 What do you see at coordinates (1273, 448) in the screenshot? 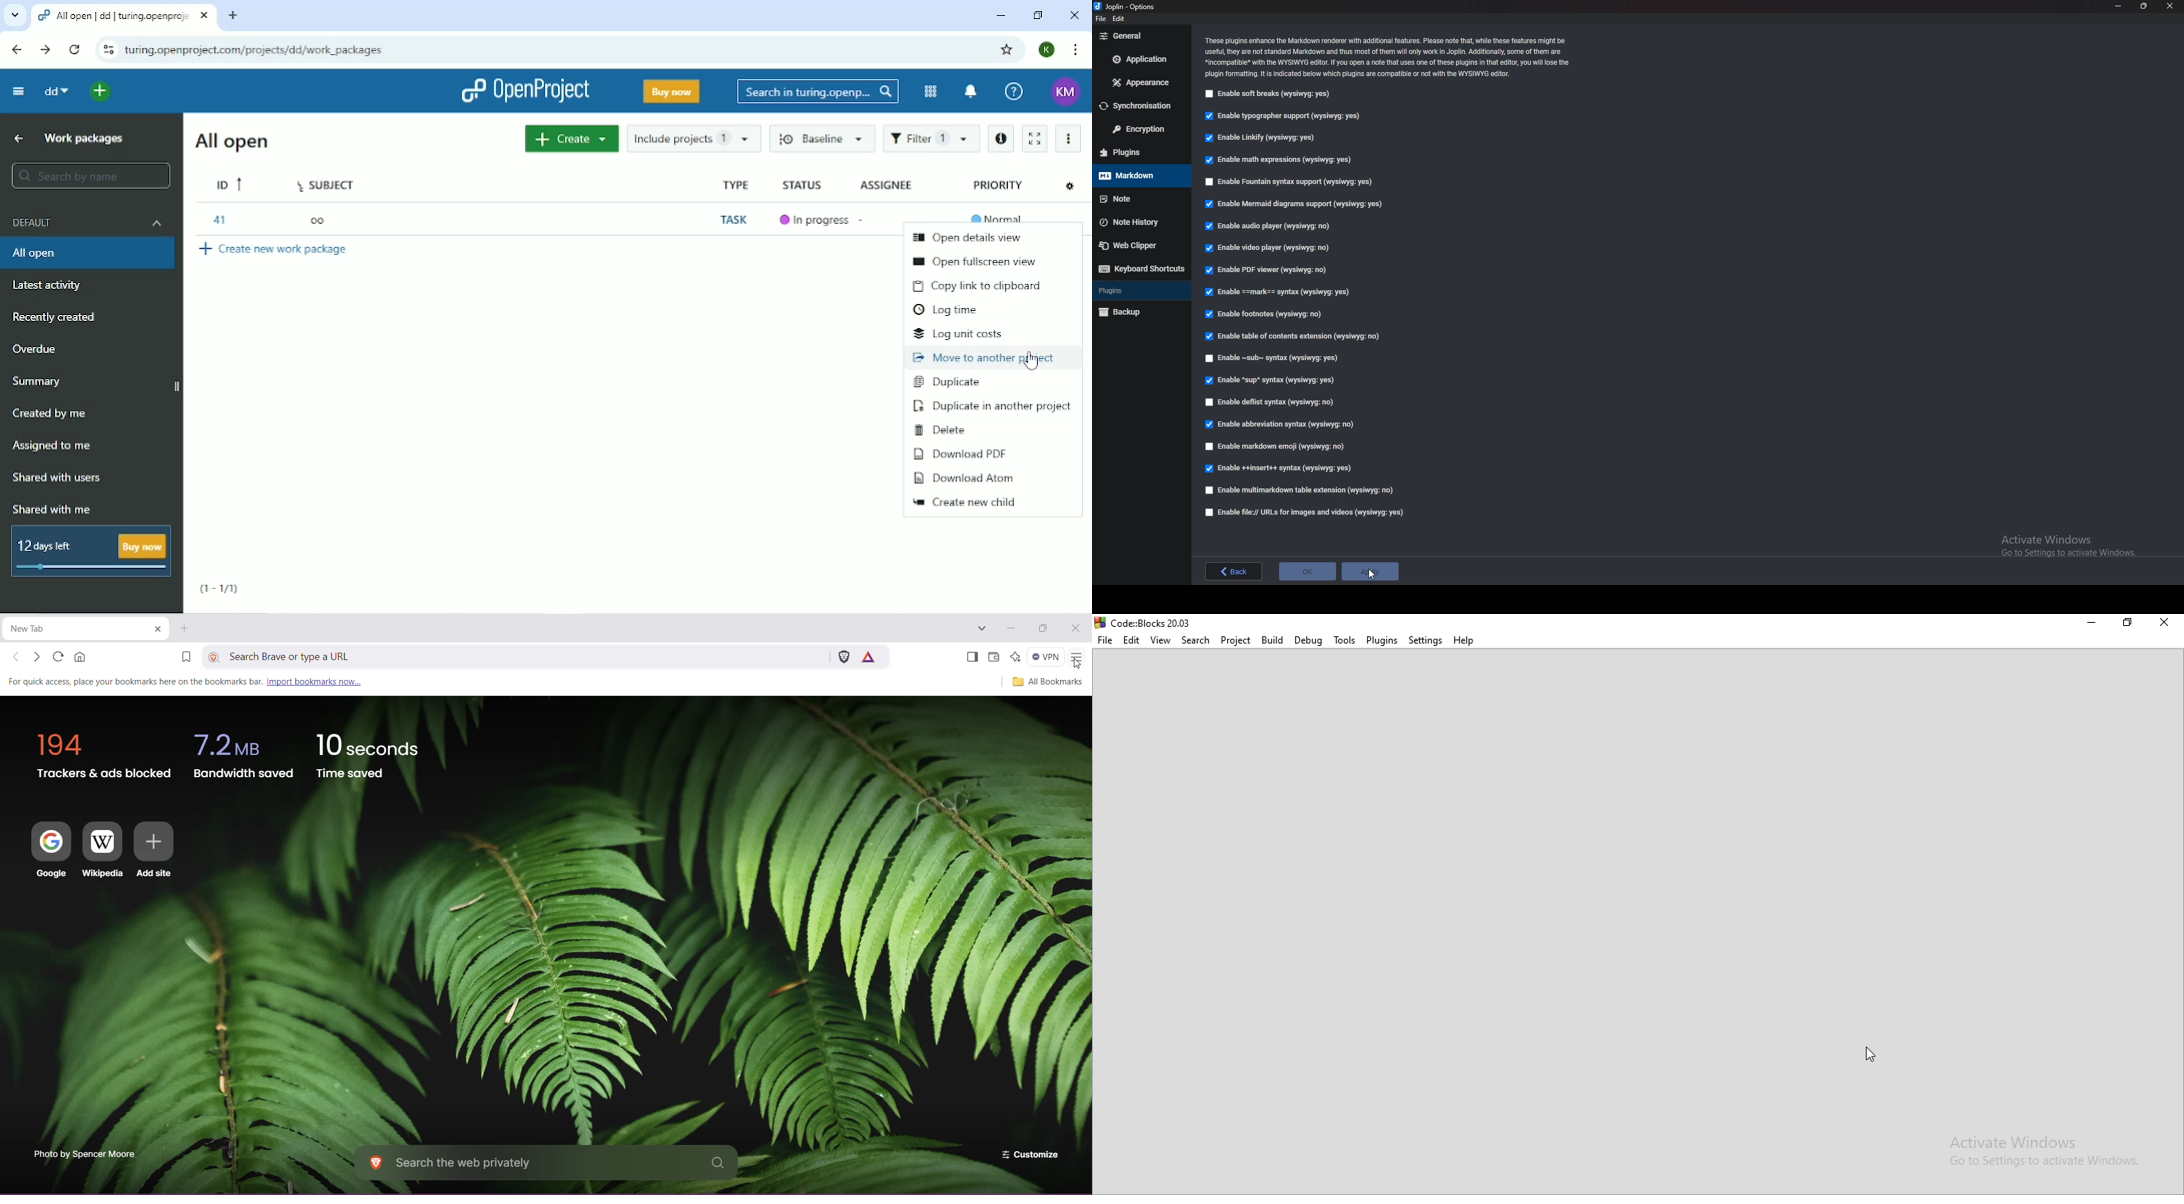
I see `enable markdown emoji` at bounding box center [1273, 448].